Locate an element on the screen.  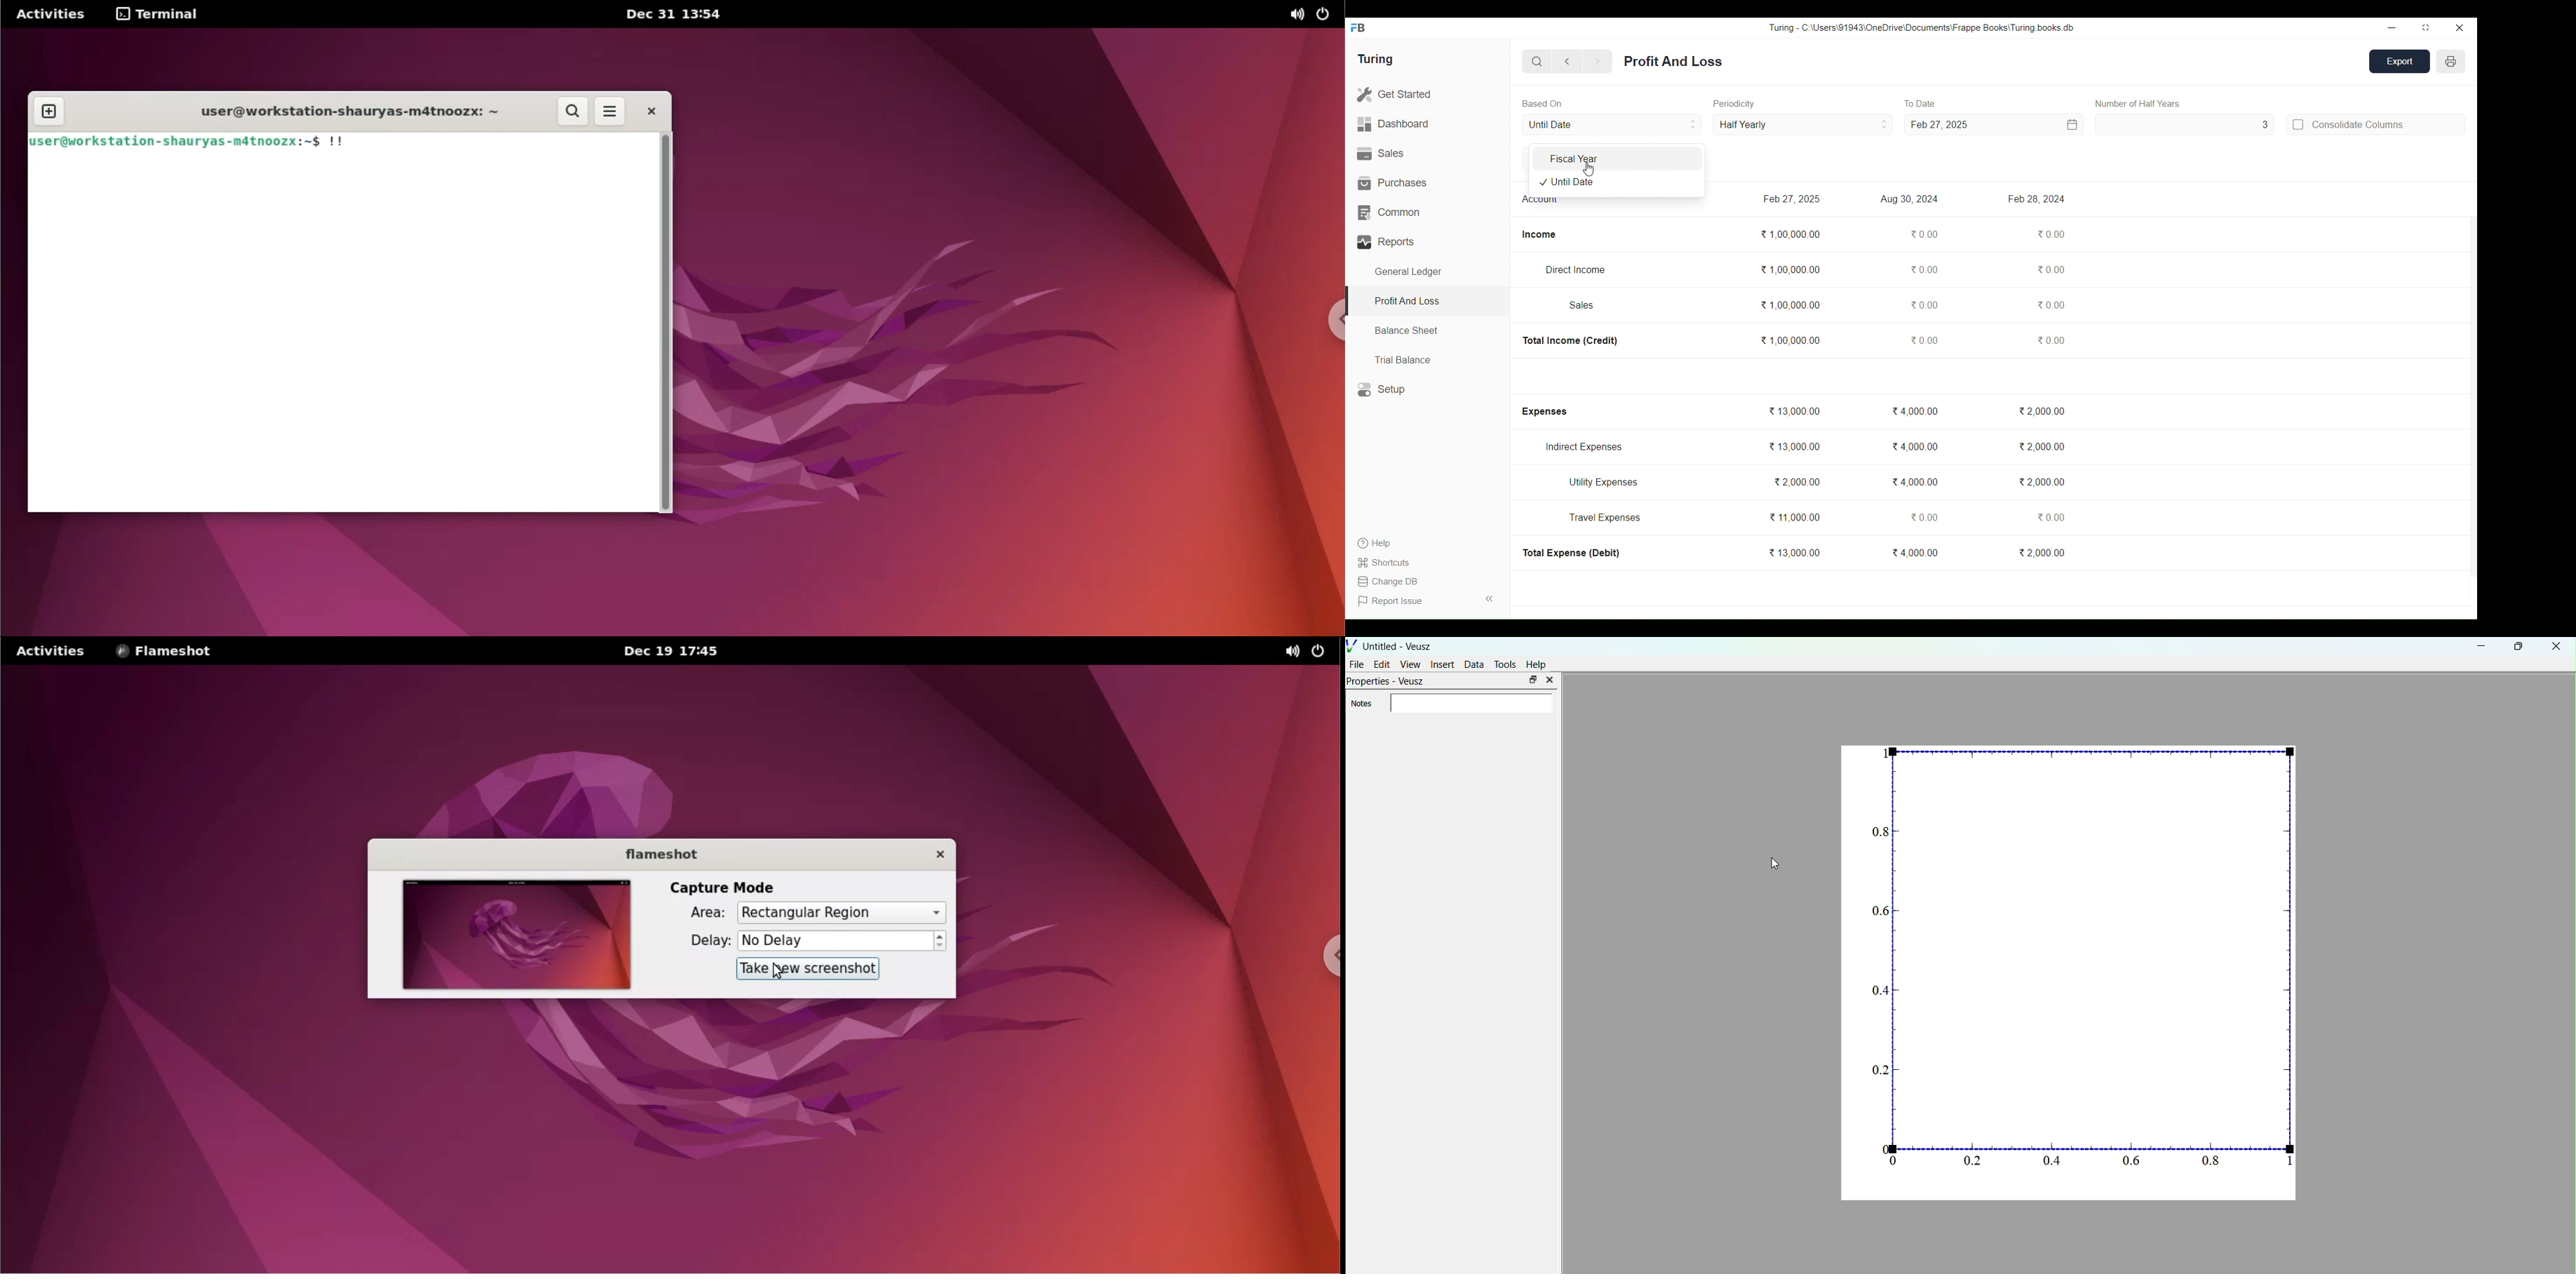
minimise is located at coordinates (2482, 645).